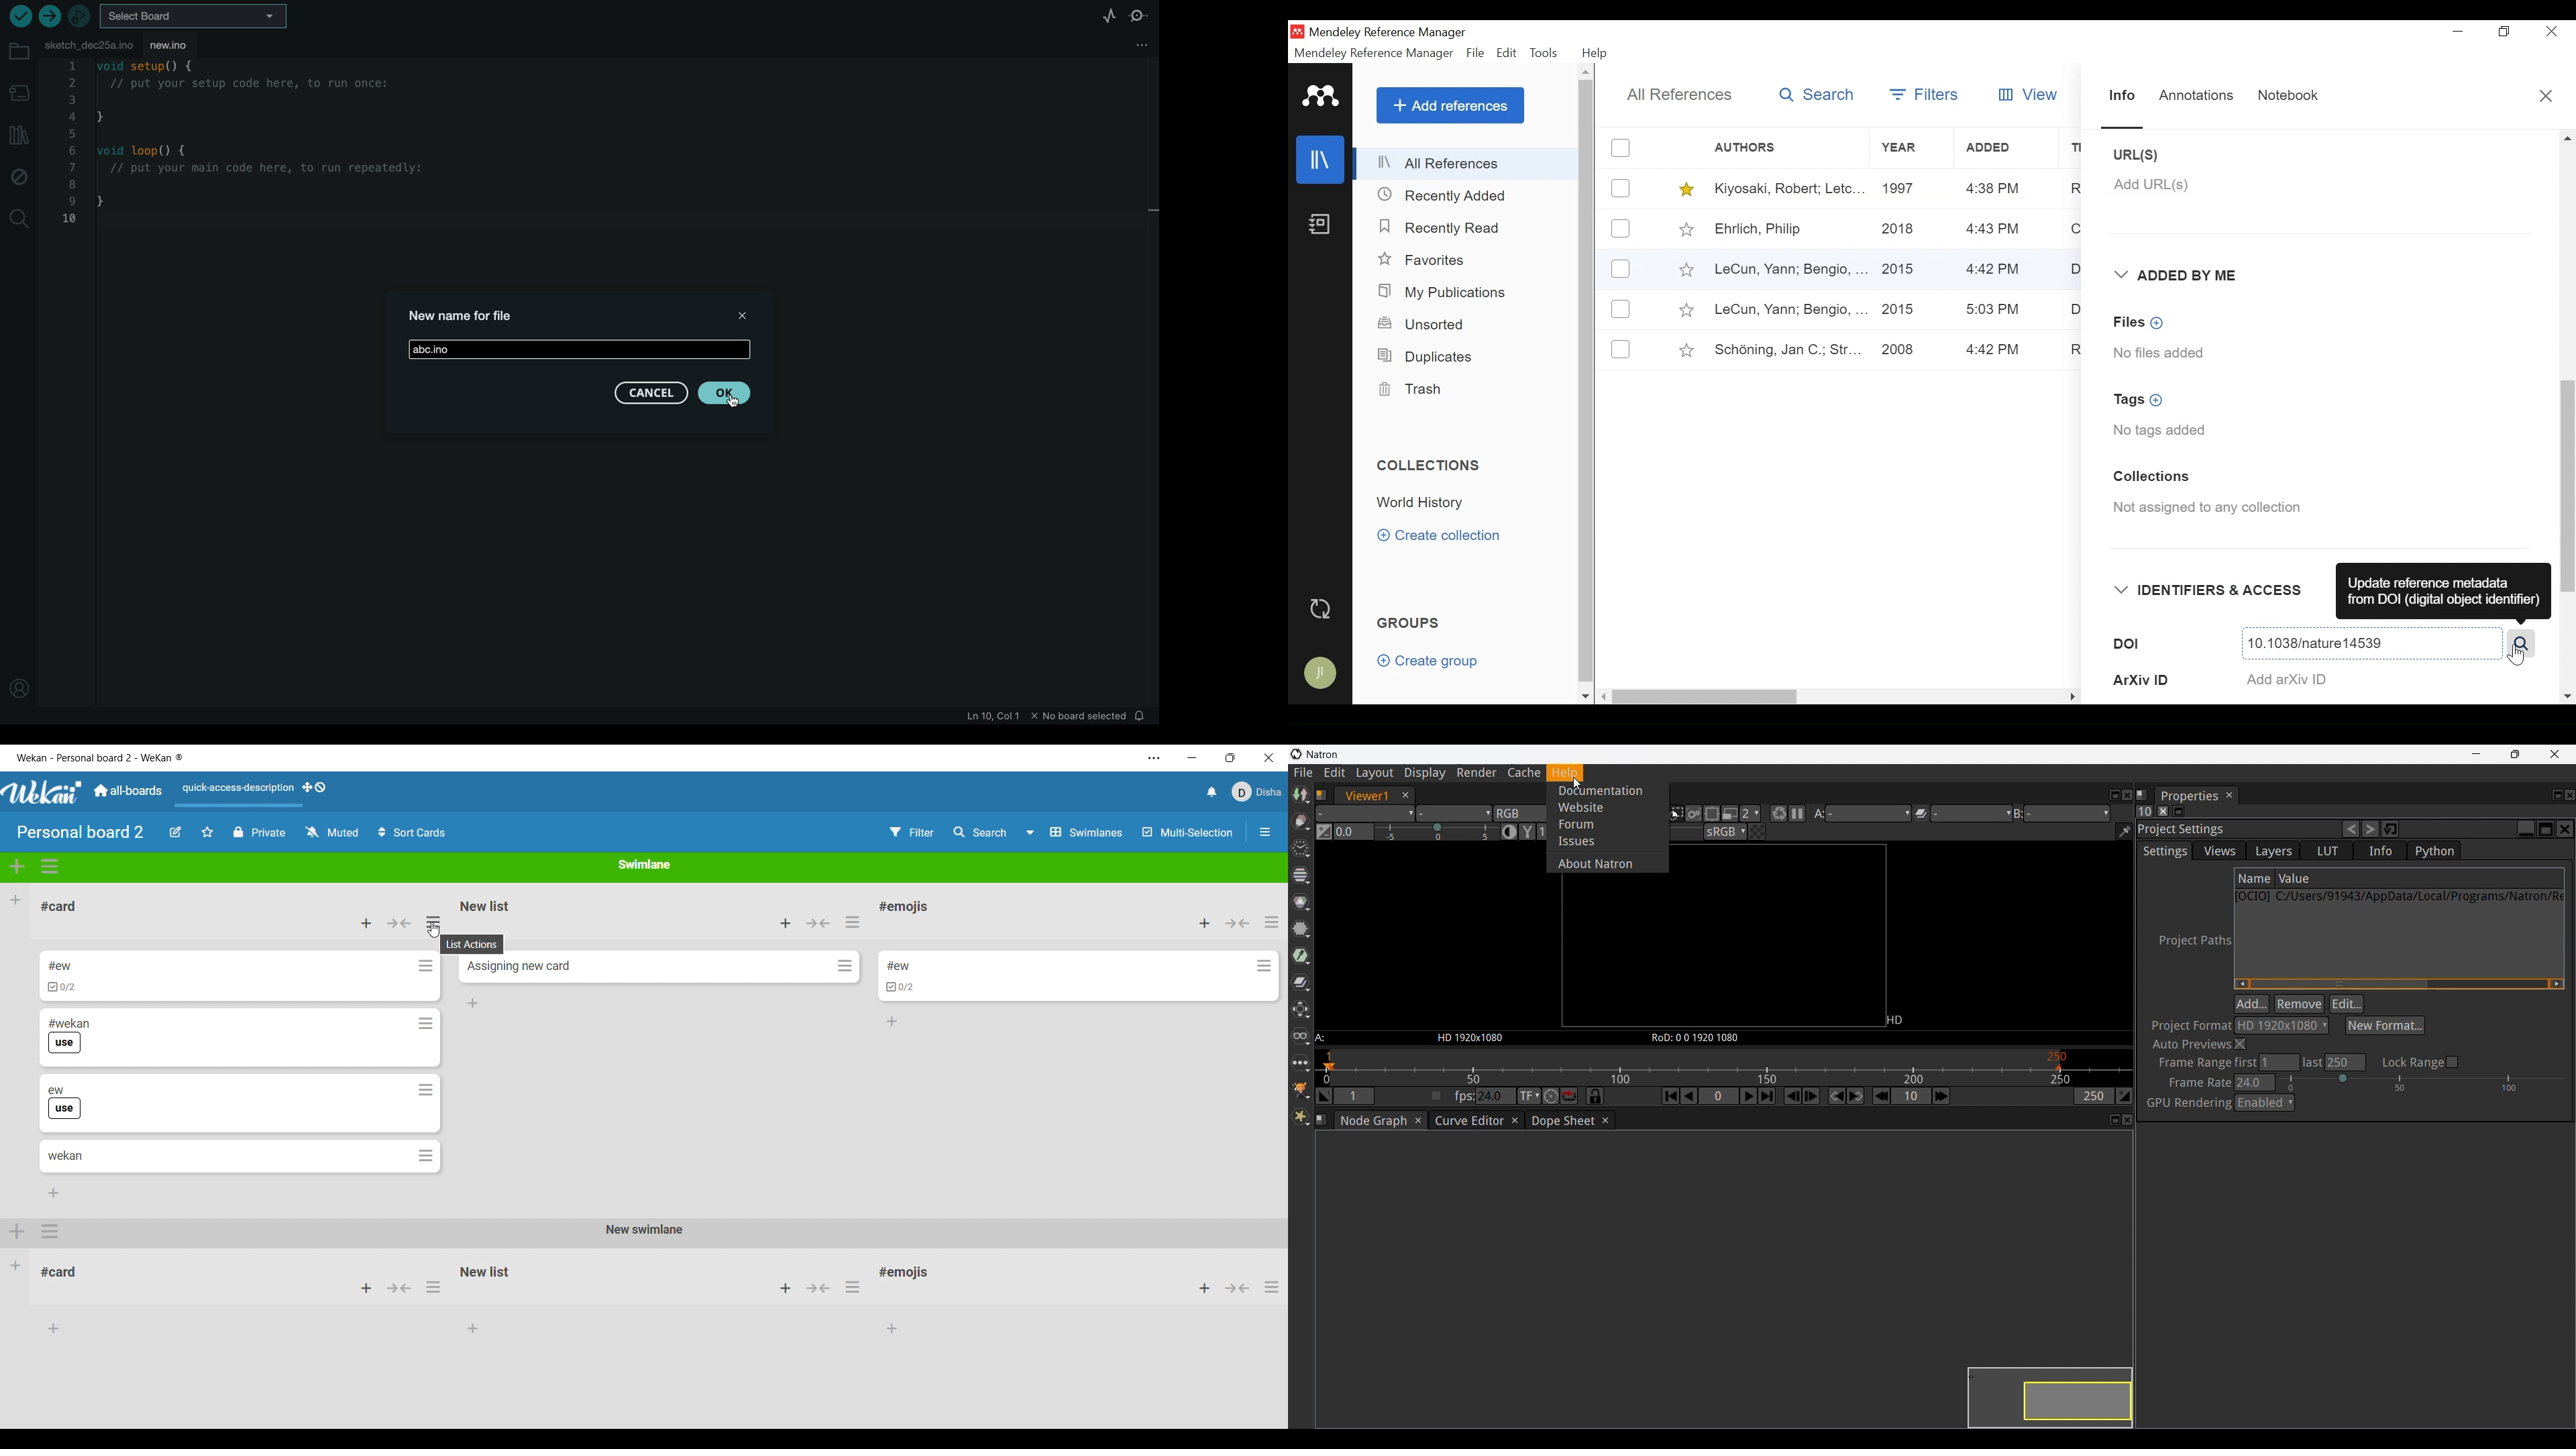 The height and width of the screenshot is (1456, 2576). Describe the element at coordinates (2444, 591) in the screenshot. I see `Update Reference metadata from DOI` at that location.